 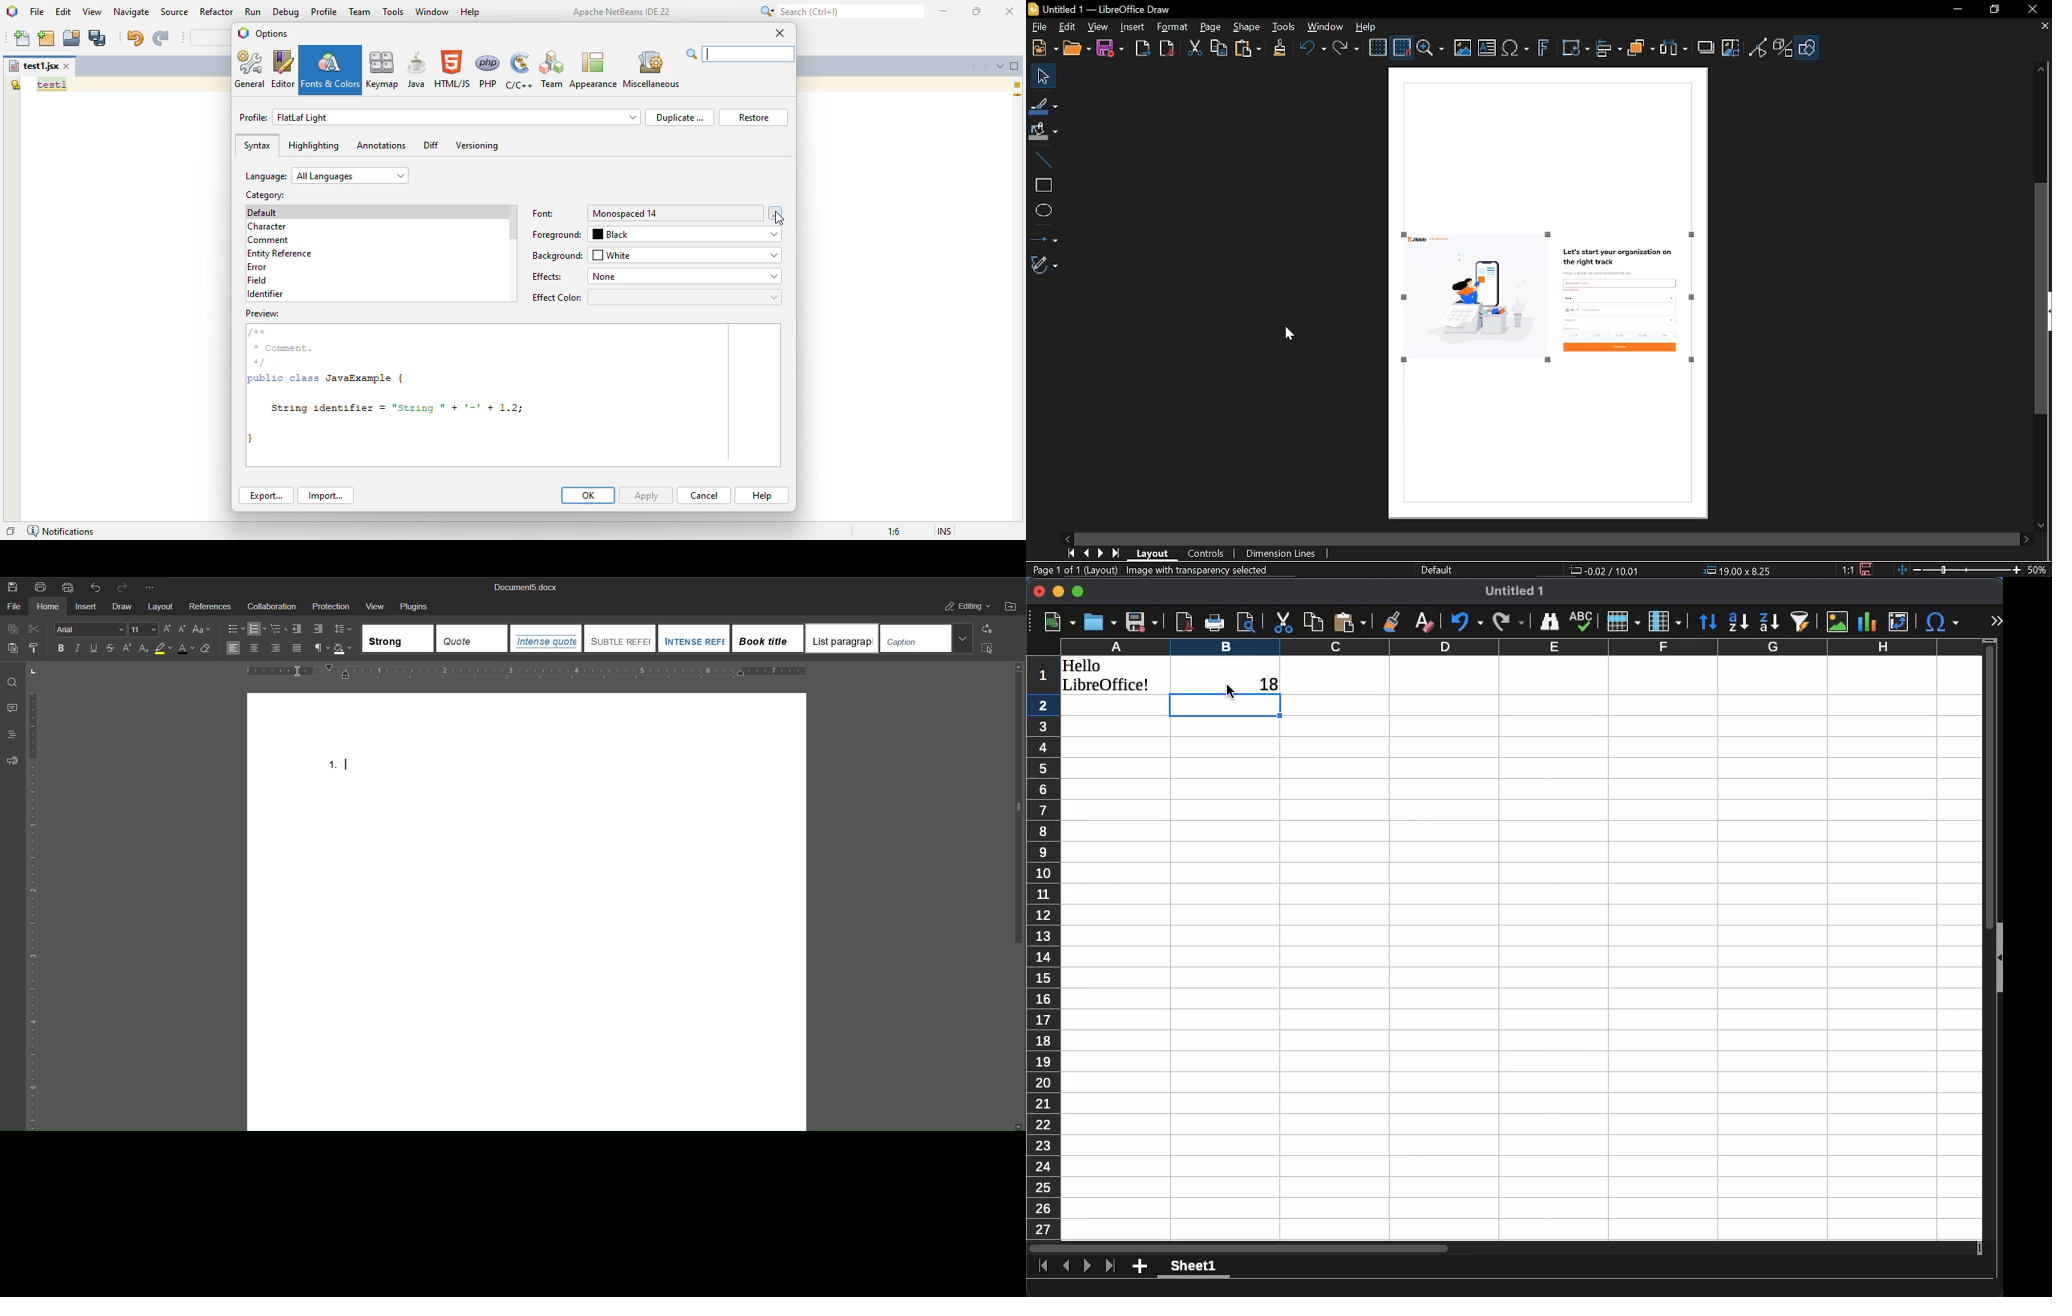 I want to click on Arrange, so click(x=1642, y=50).